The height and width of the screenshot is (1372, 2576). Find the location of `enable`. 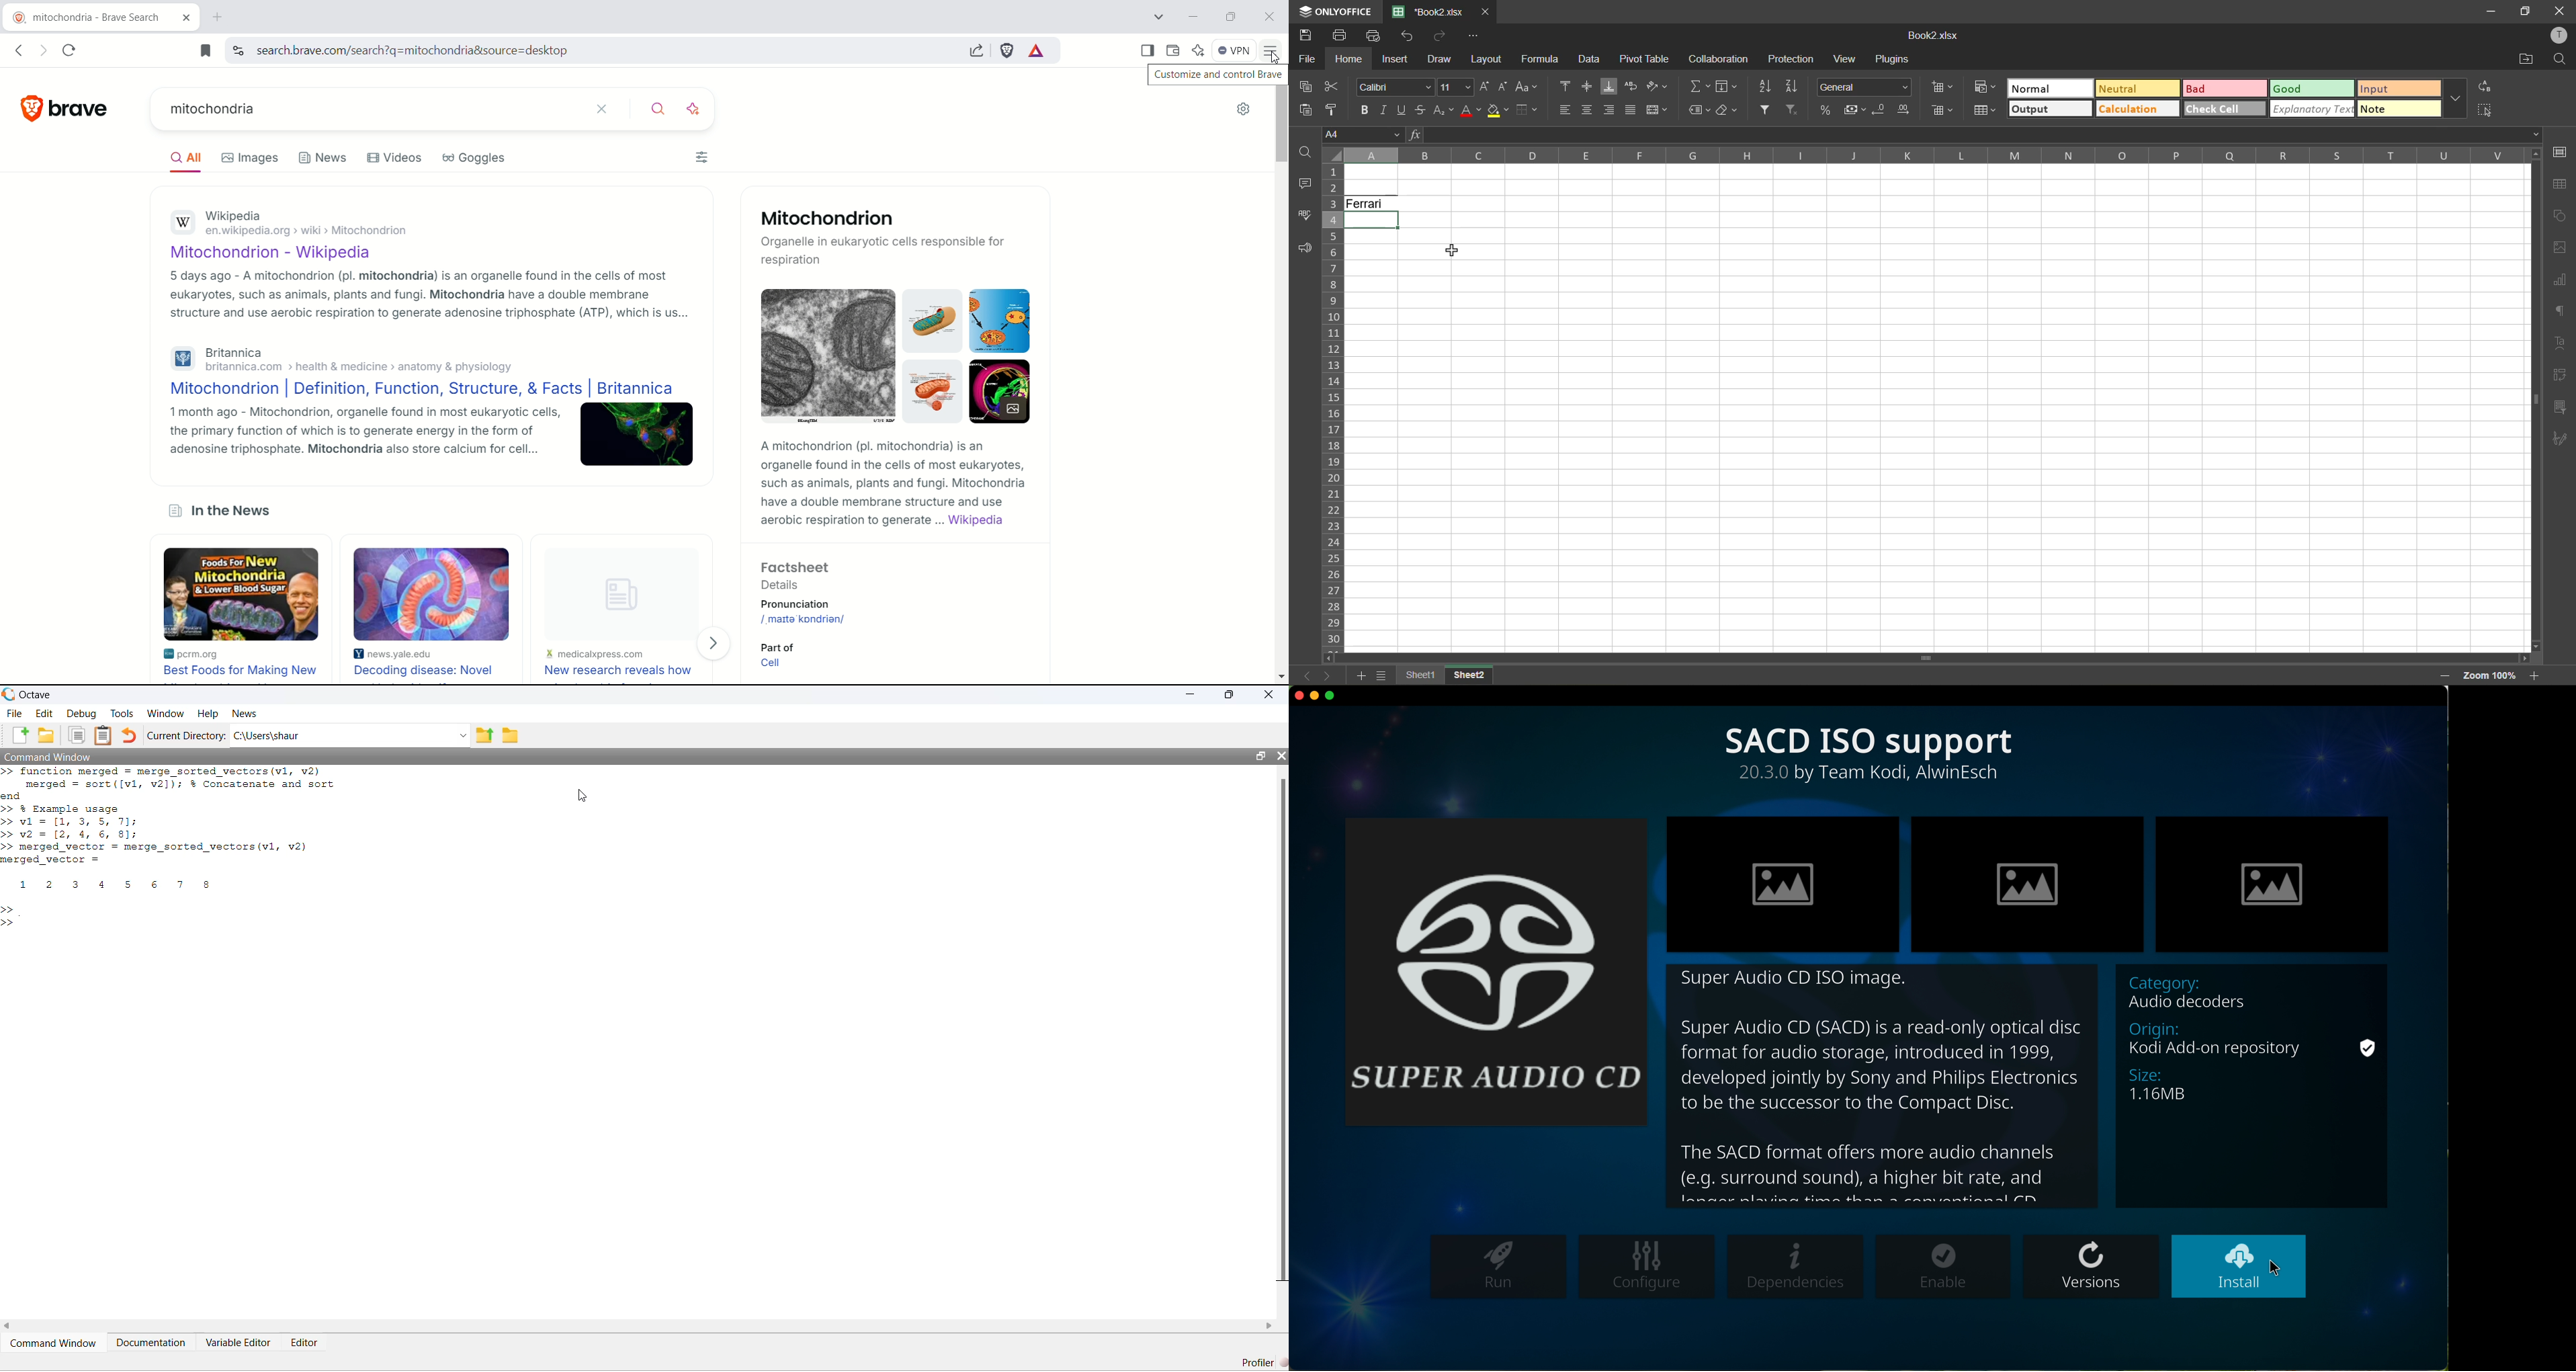

enable is located at coordinates (1944, 1267).